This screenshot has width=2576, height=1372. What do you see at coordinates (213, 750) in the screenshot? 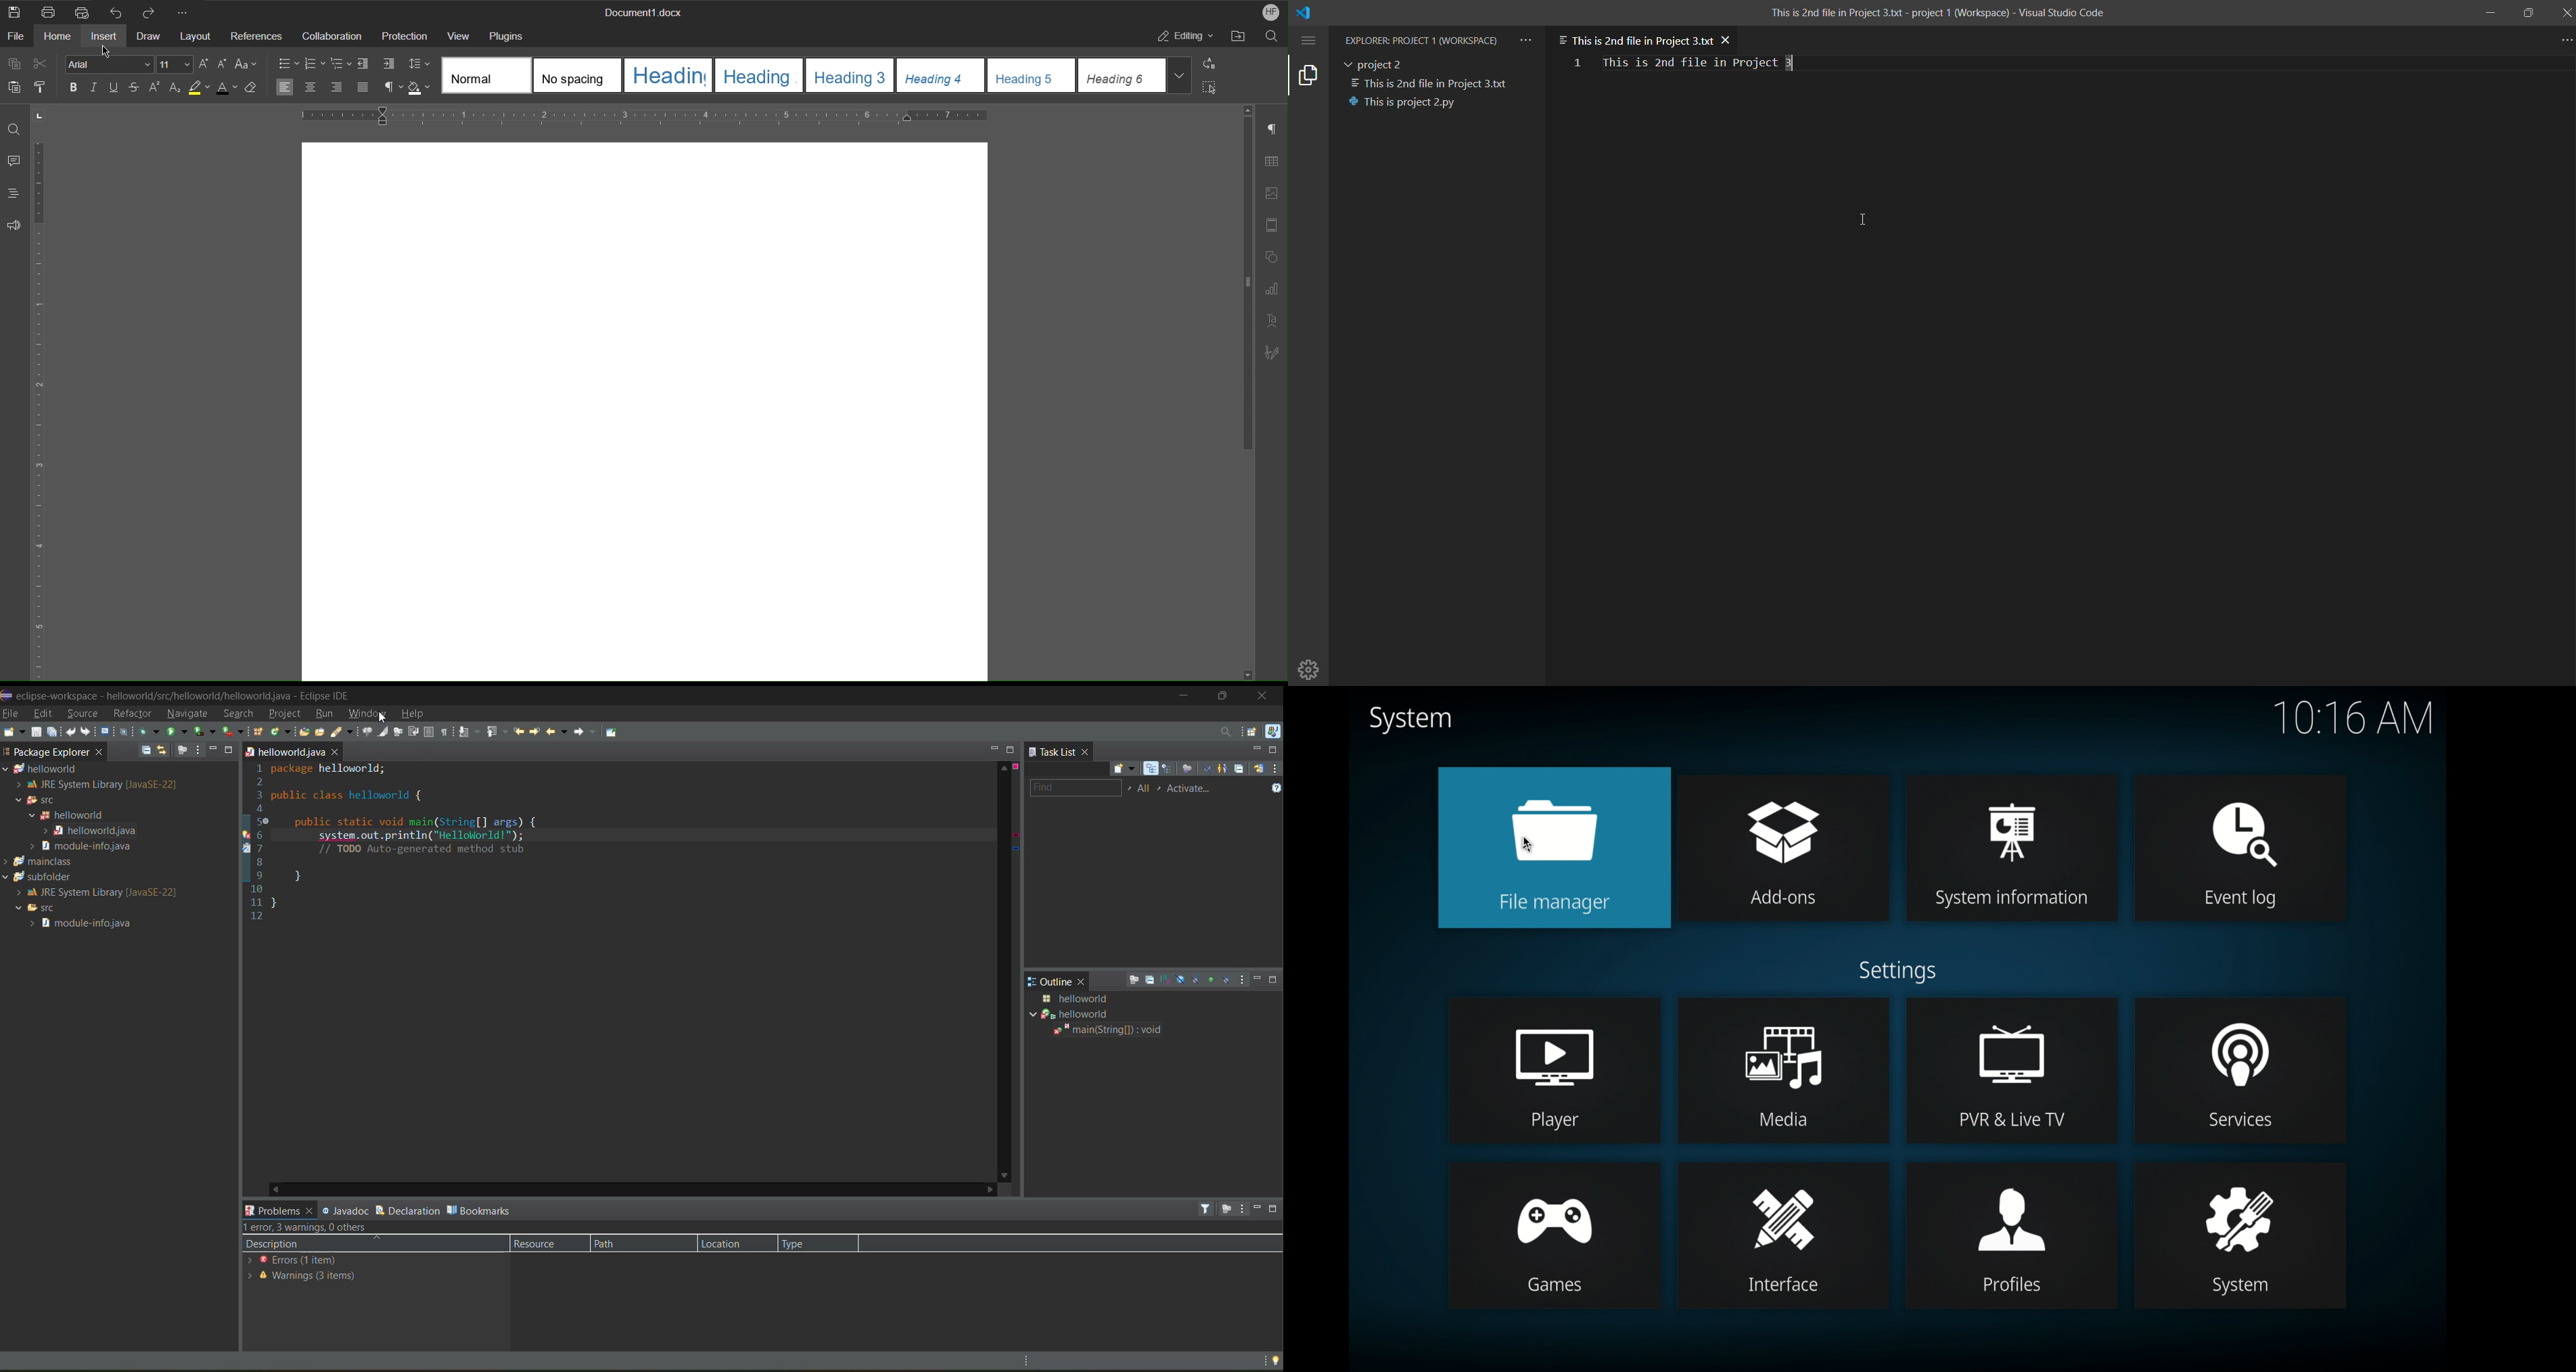
I see `minimize` at bounding box center [213, 750].